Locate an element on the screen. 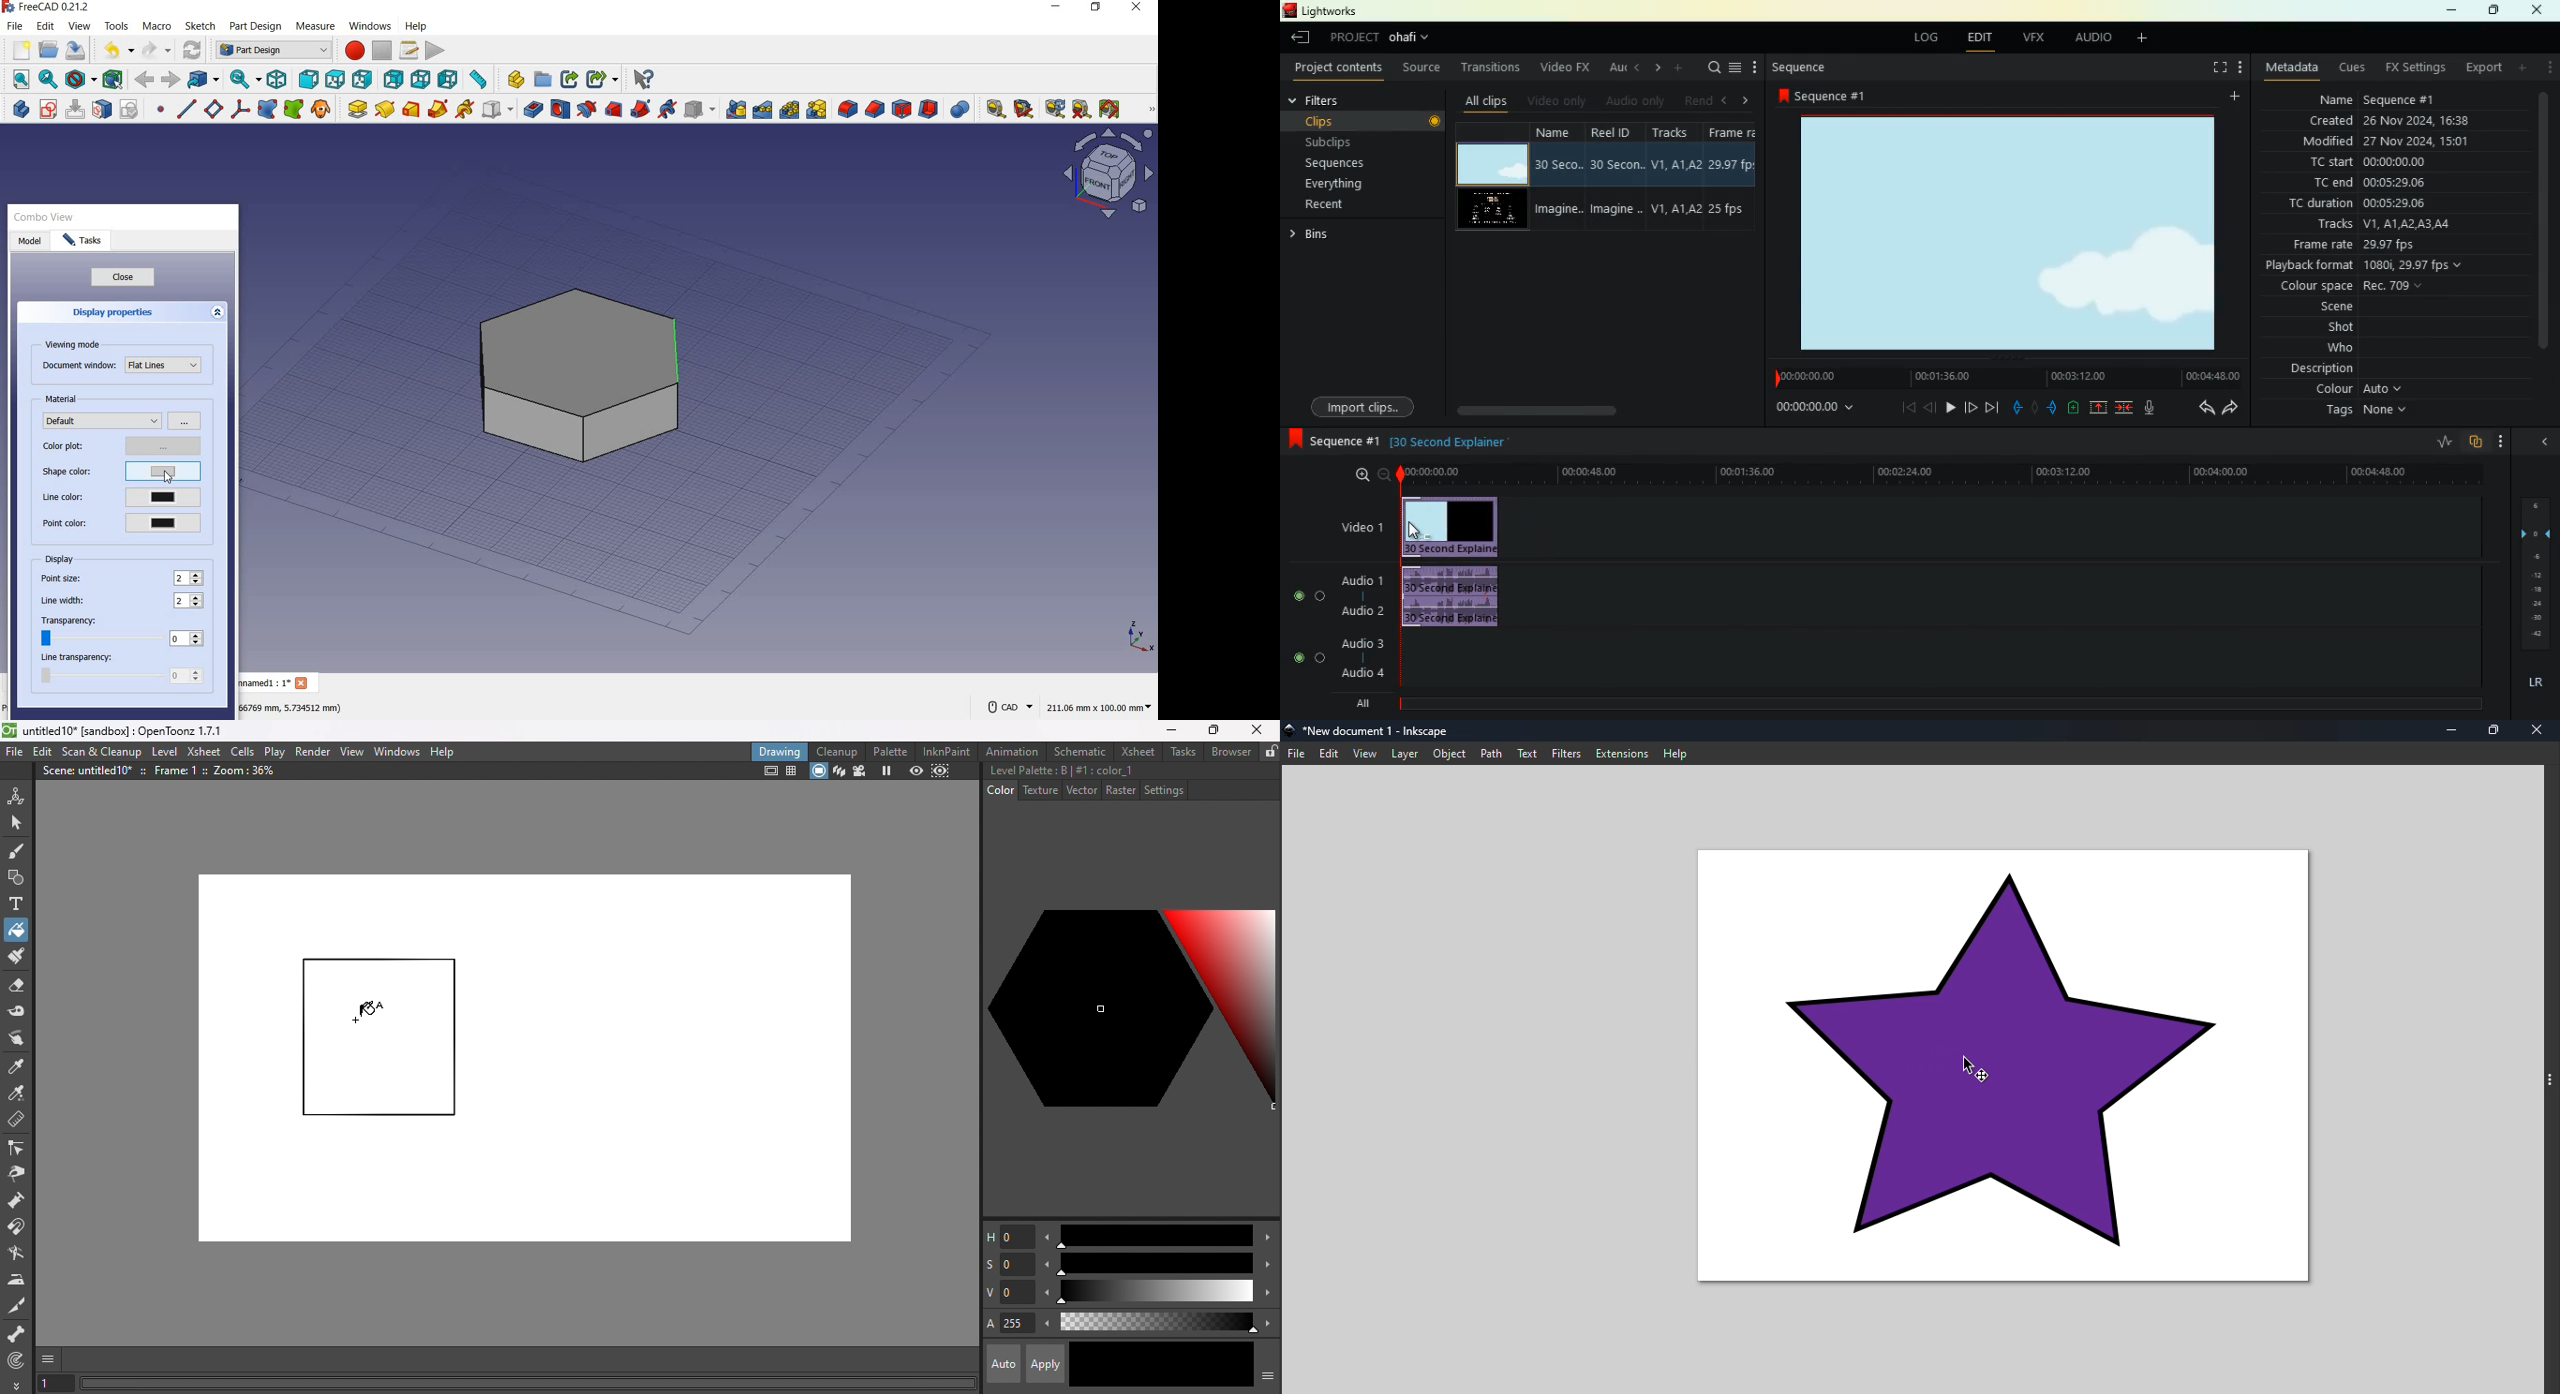 The image size is (2576, 1400). audio 2 is located at coordinates (1361, 615).